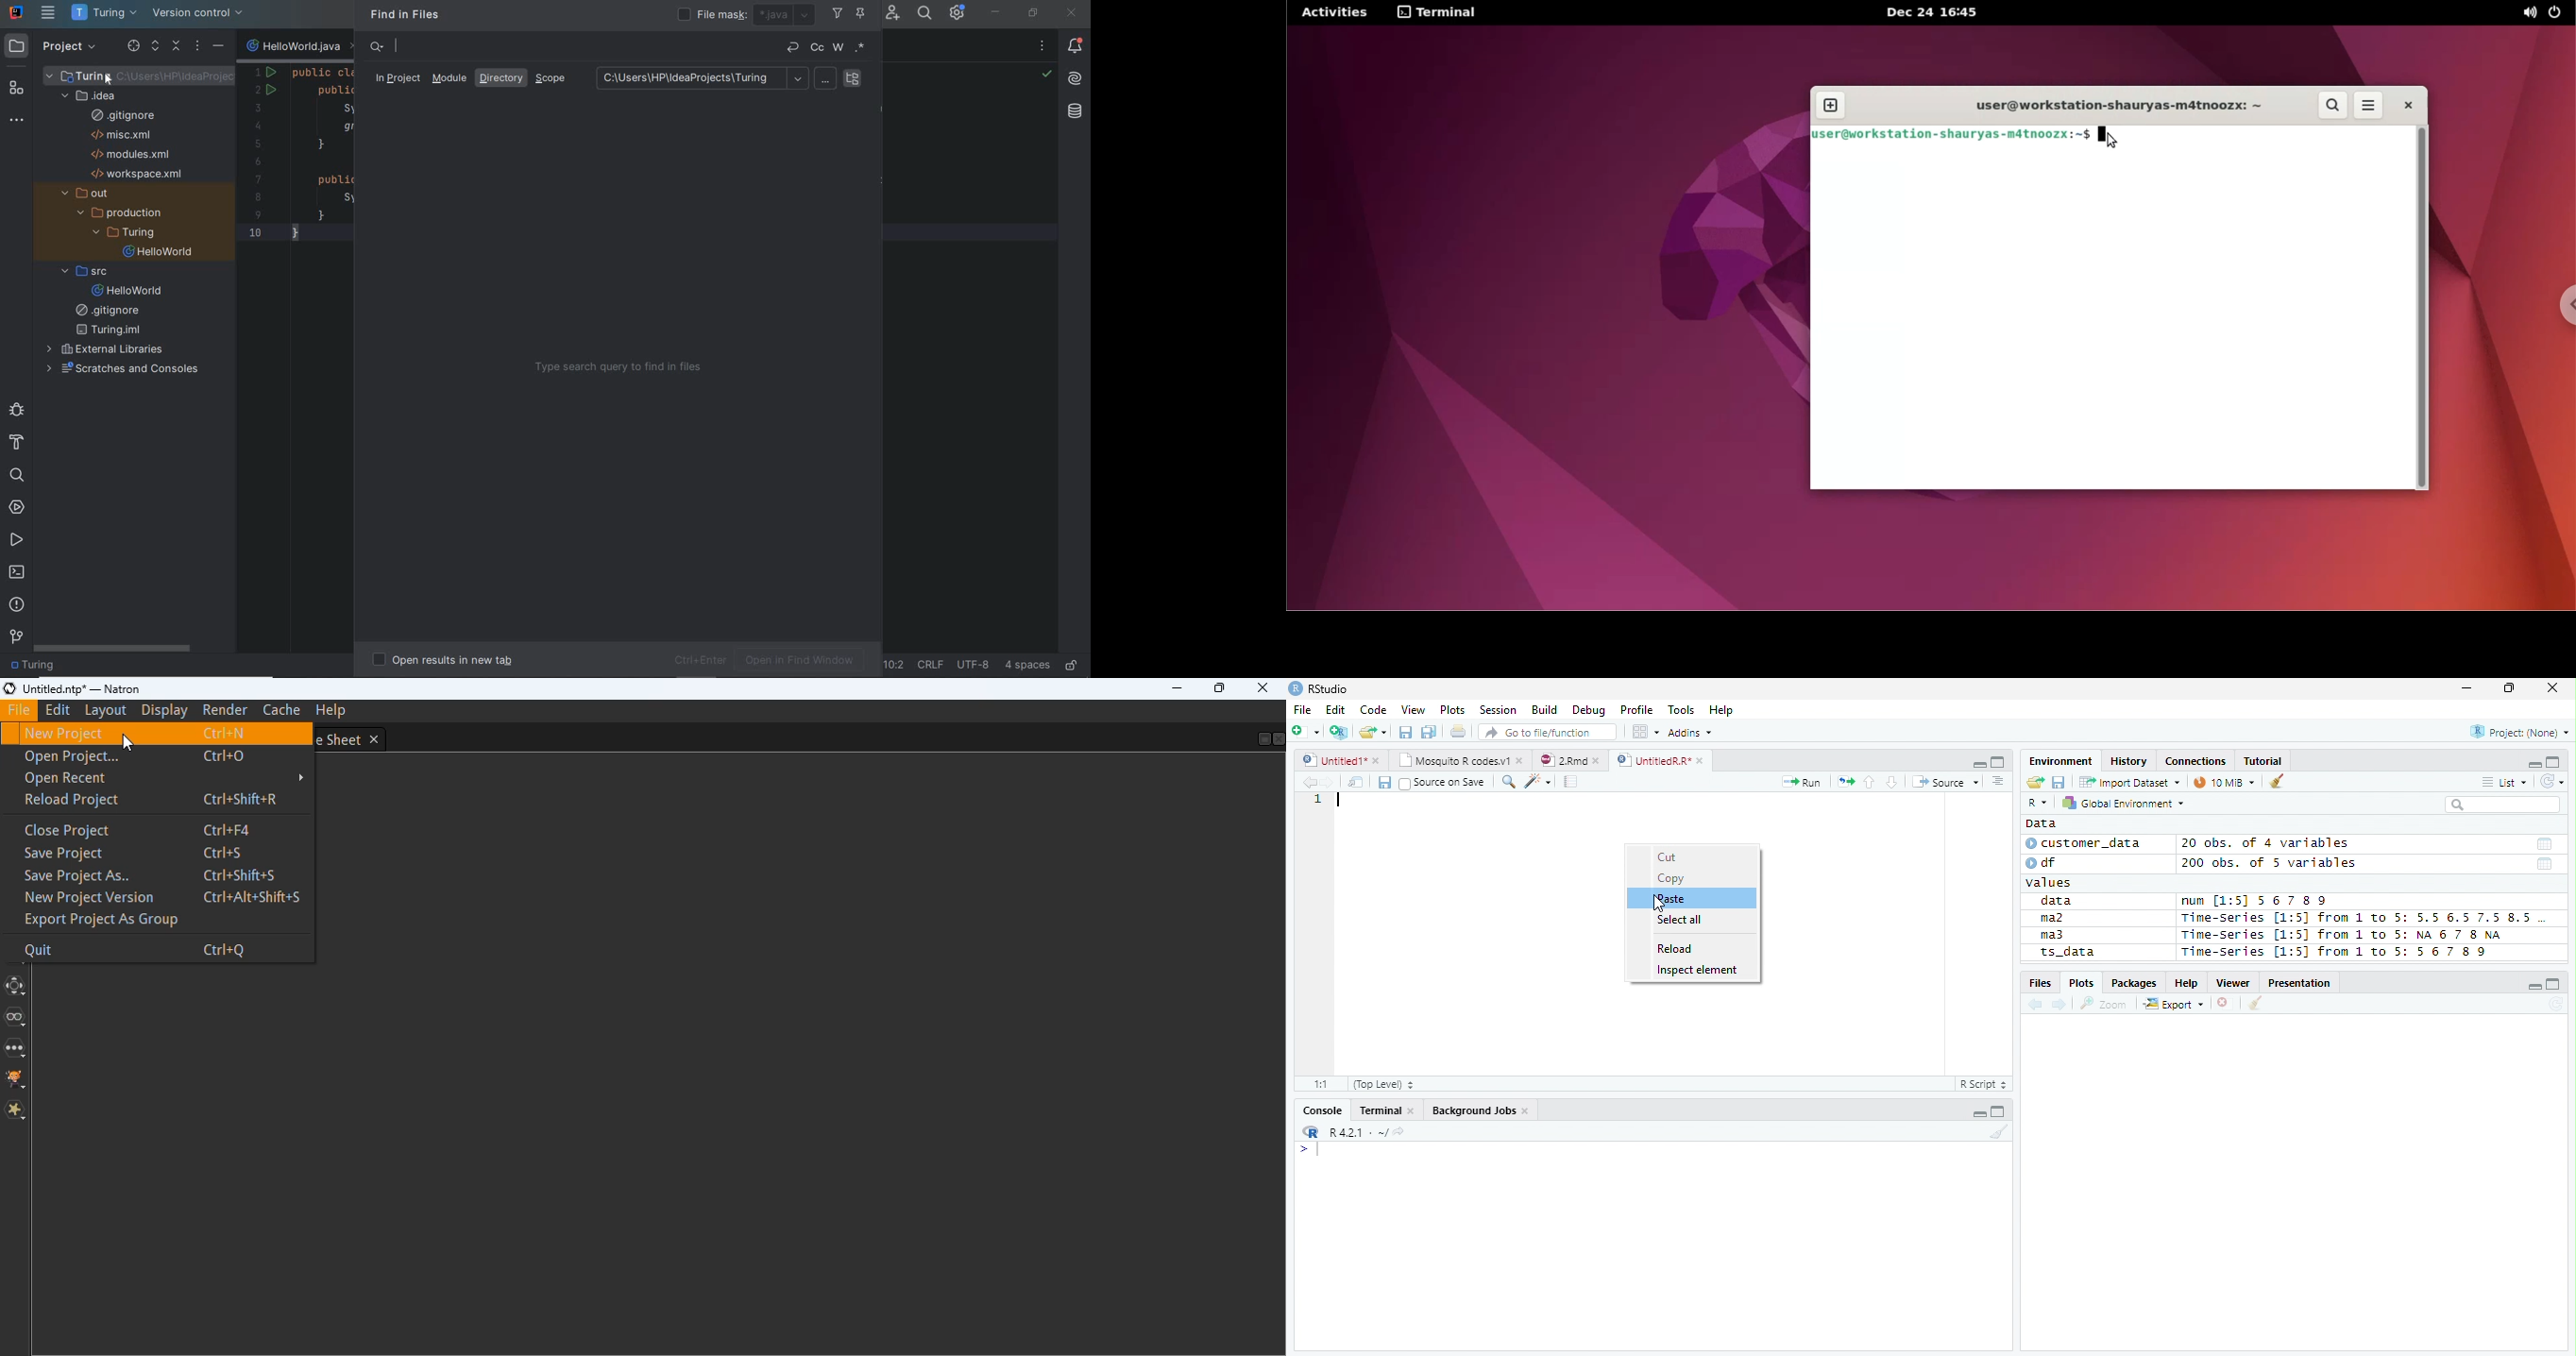  I want to click on Next, so click(1329, 783).